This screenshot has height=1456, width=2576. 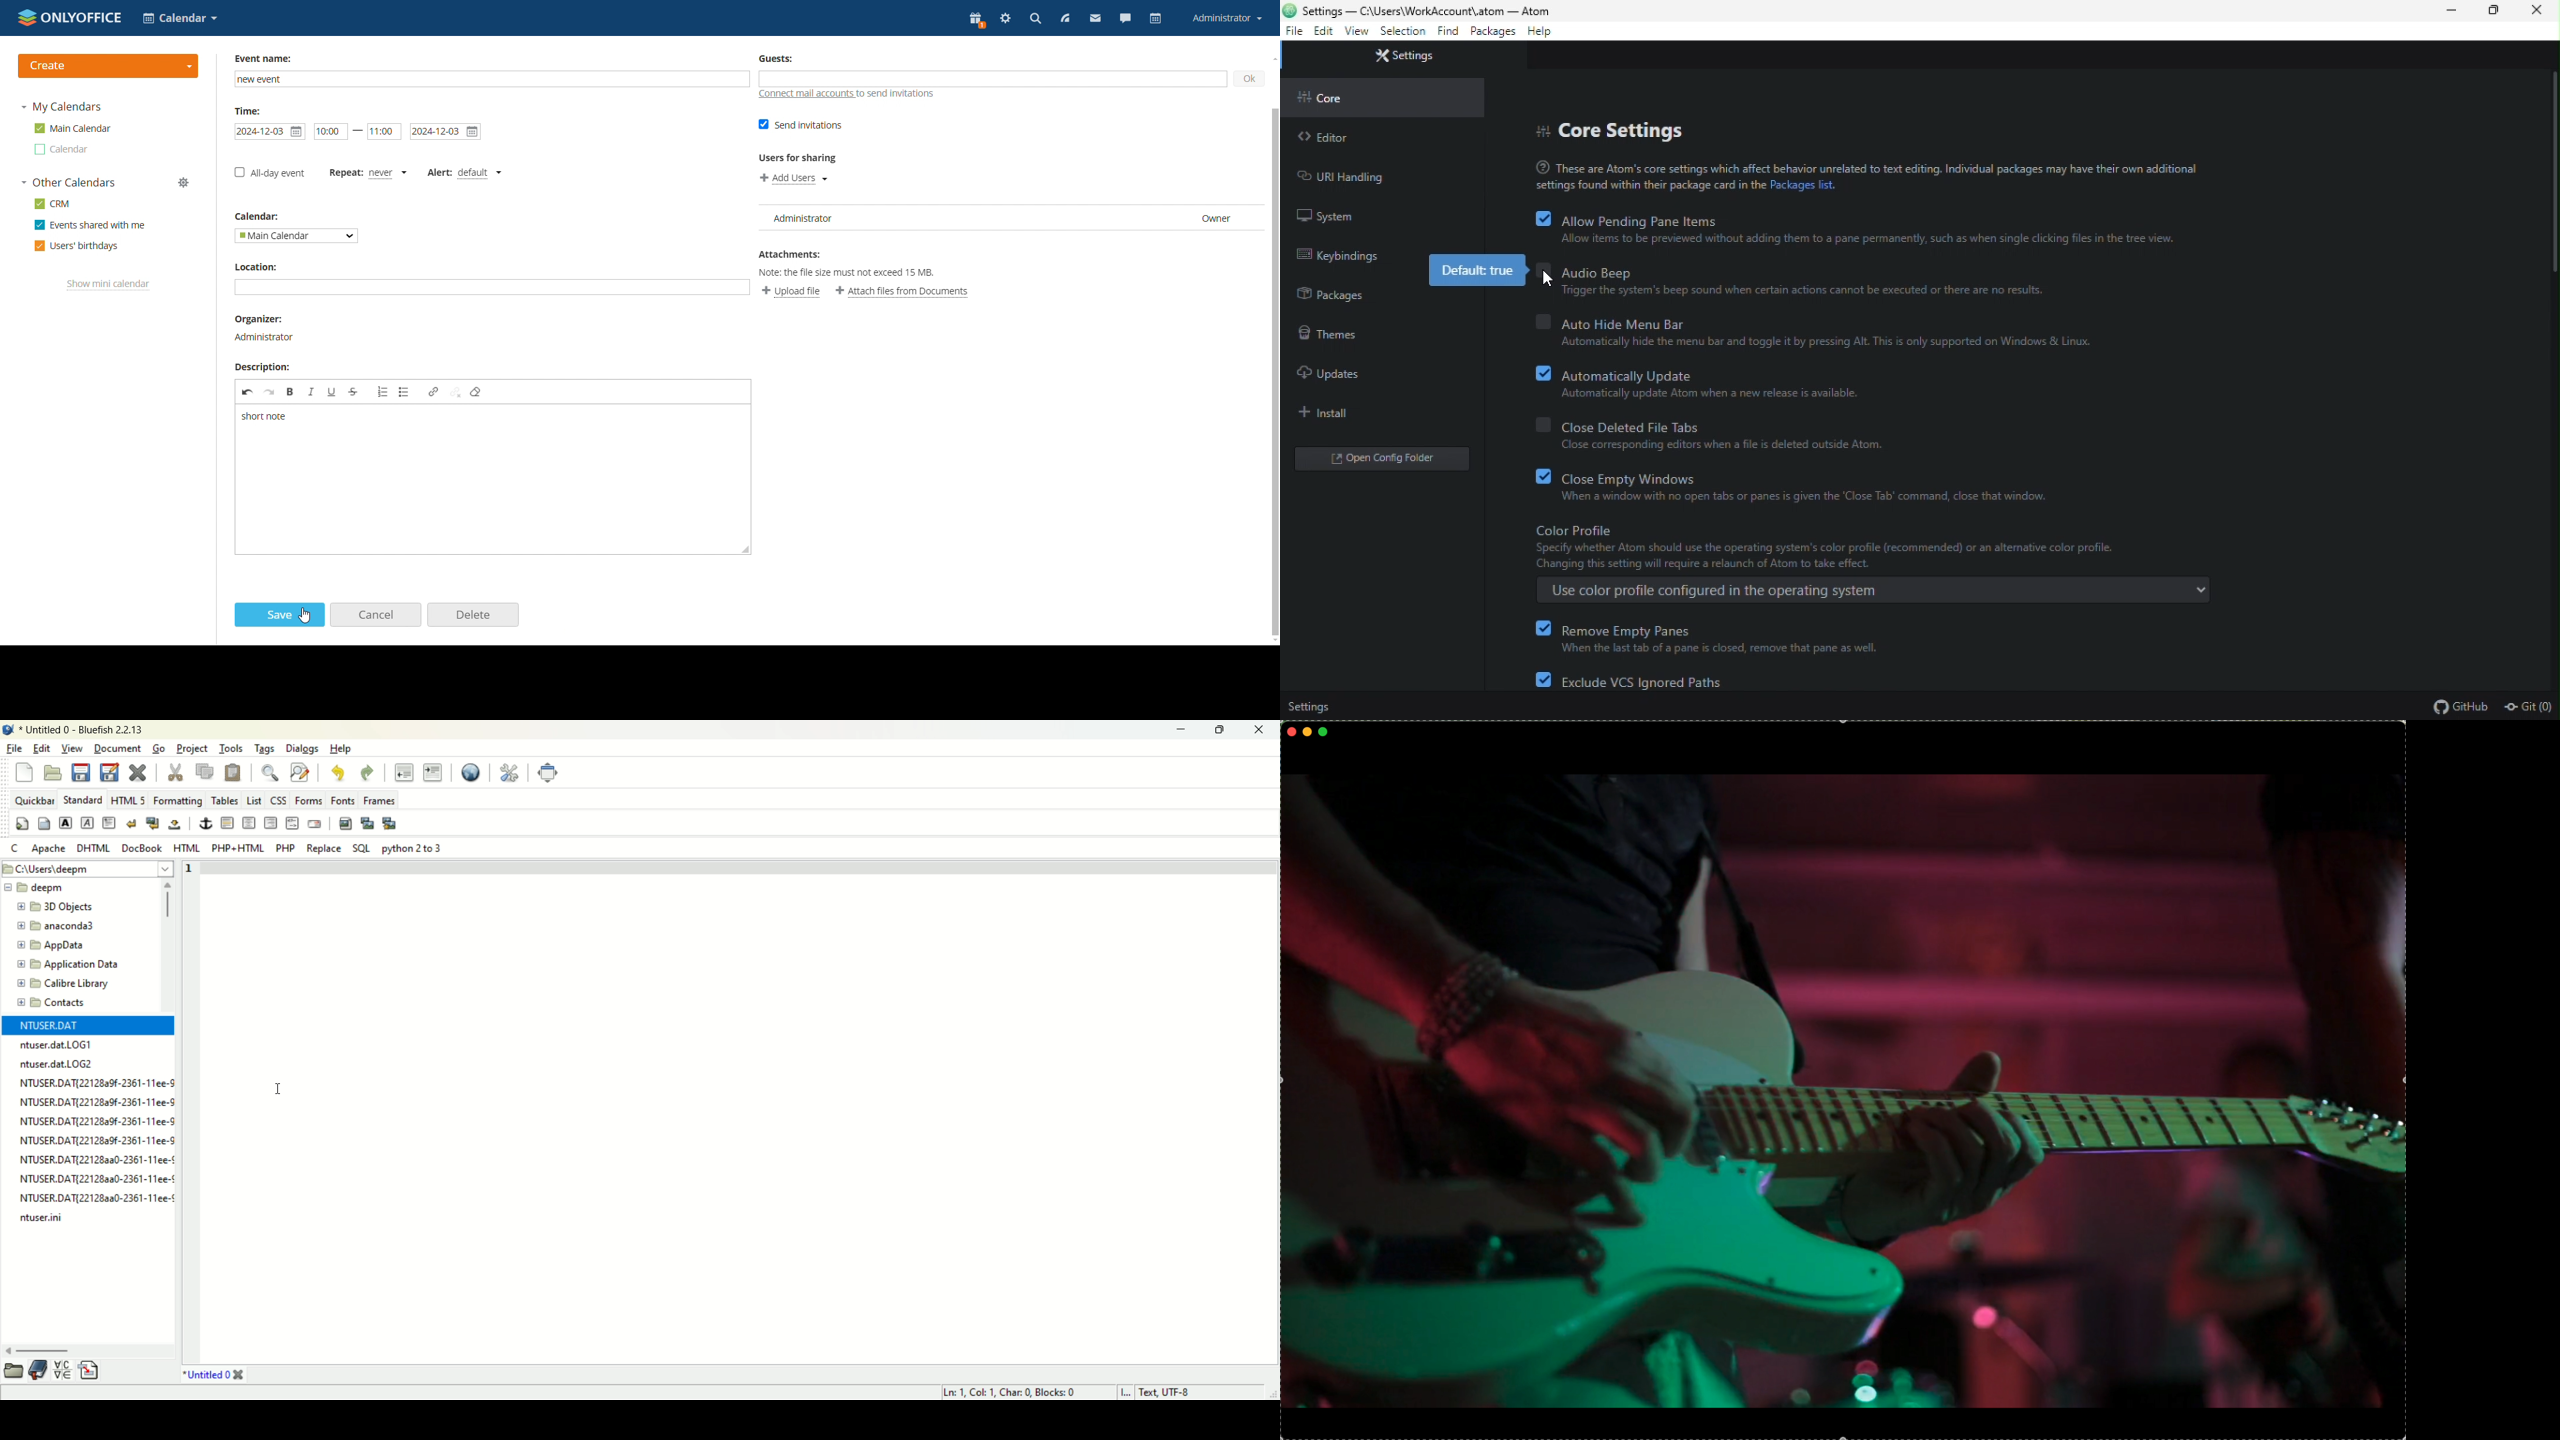 I want to click on URL handling, so click(x=1354, y=178).